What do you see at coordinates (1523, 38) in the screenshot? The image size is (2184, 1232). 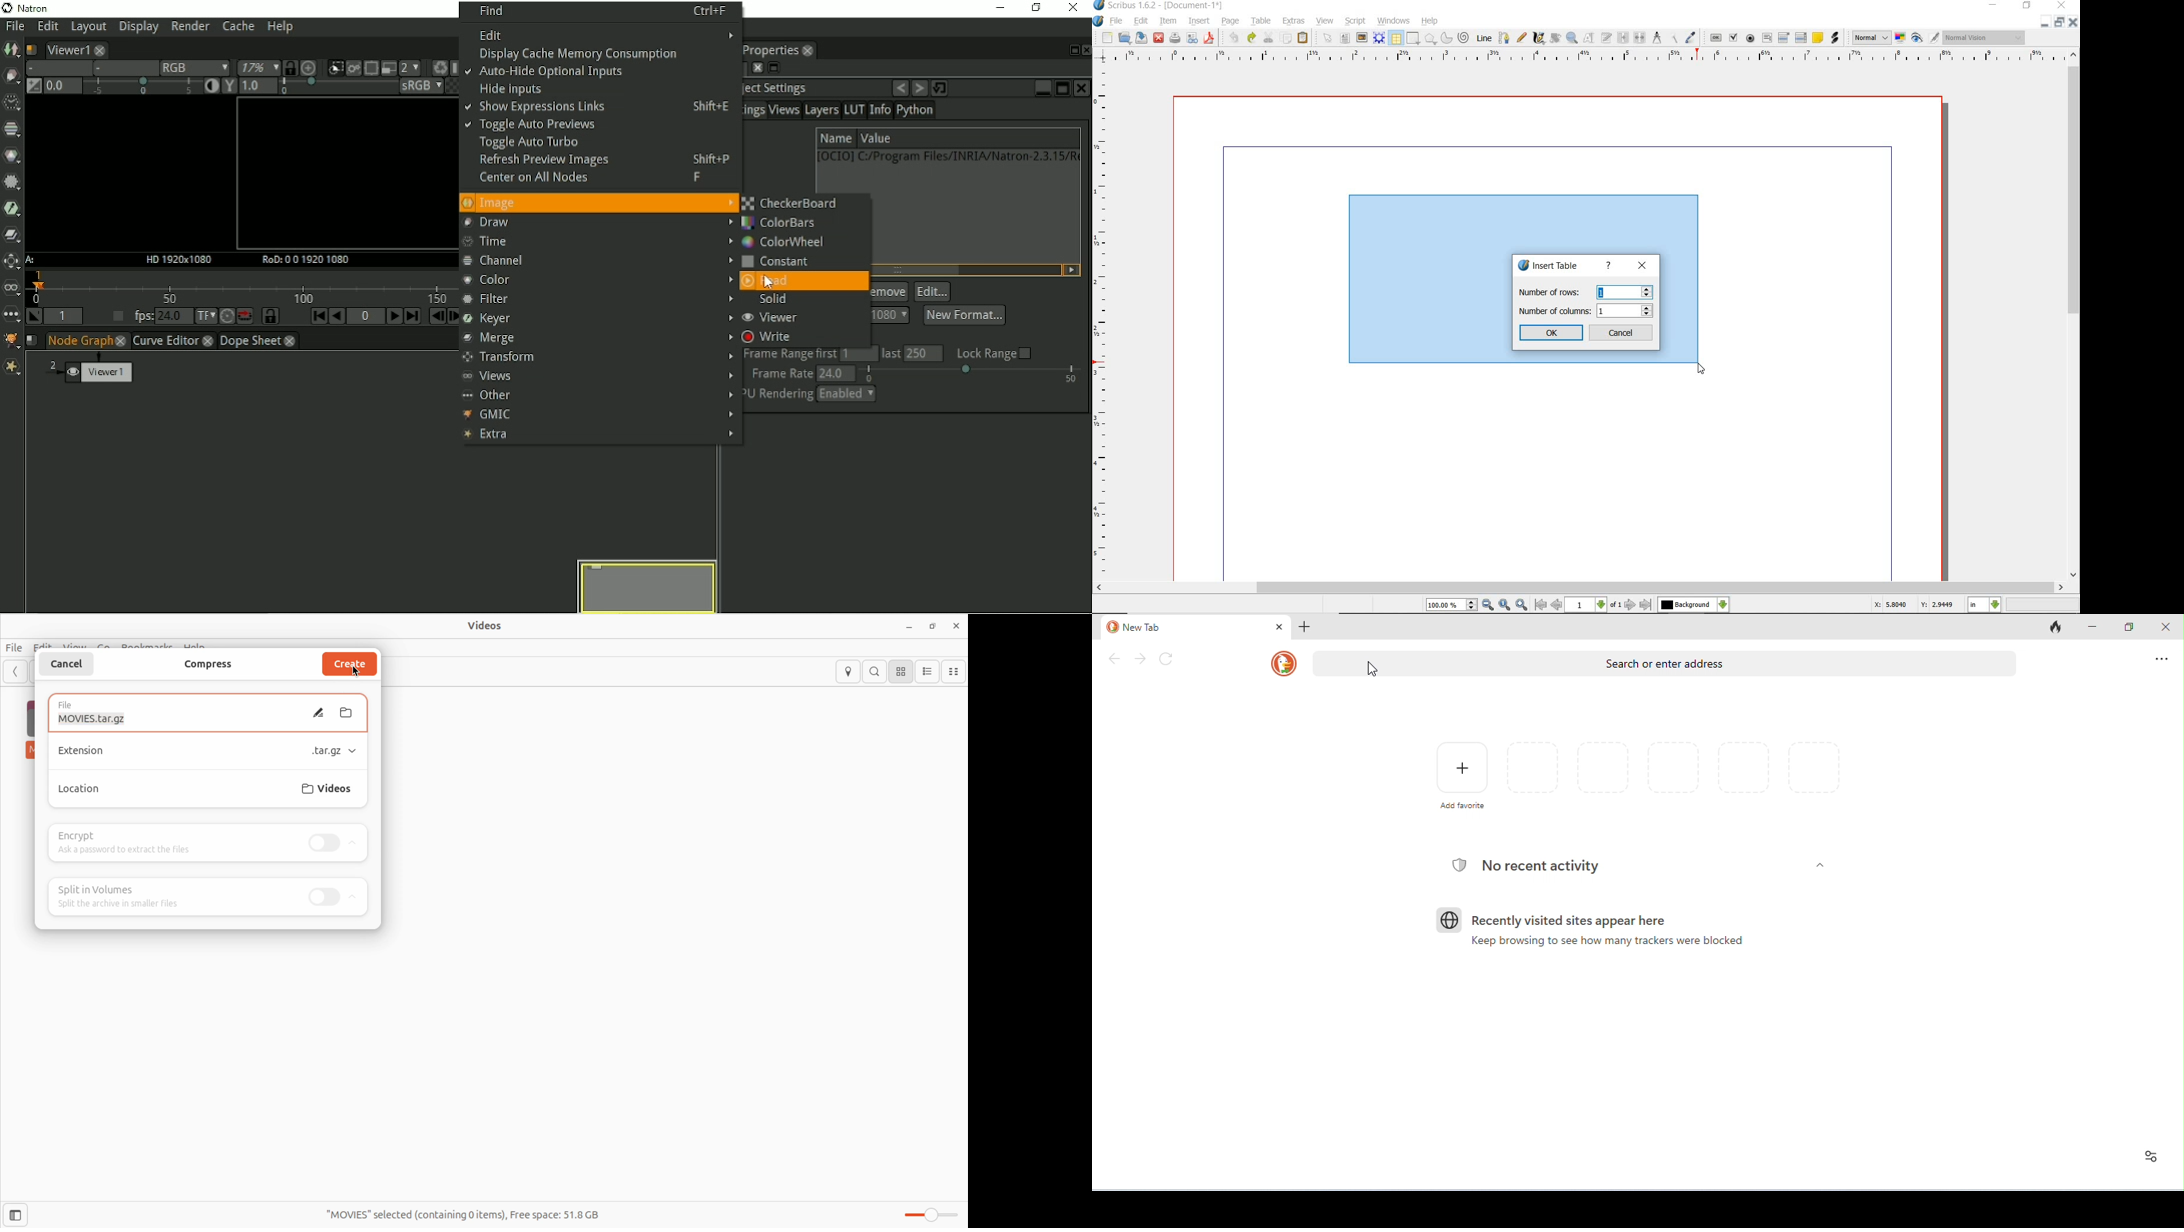 I see `freehand line` at bounding box center [1523, 38].